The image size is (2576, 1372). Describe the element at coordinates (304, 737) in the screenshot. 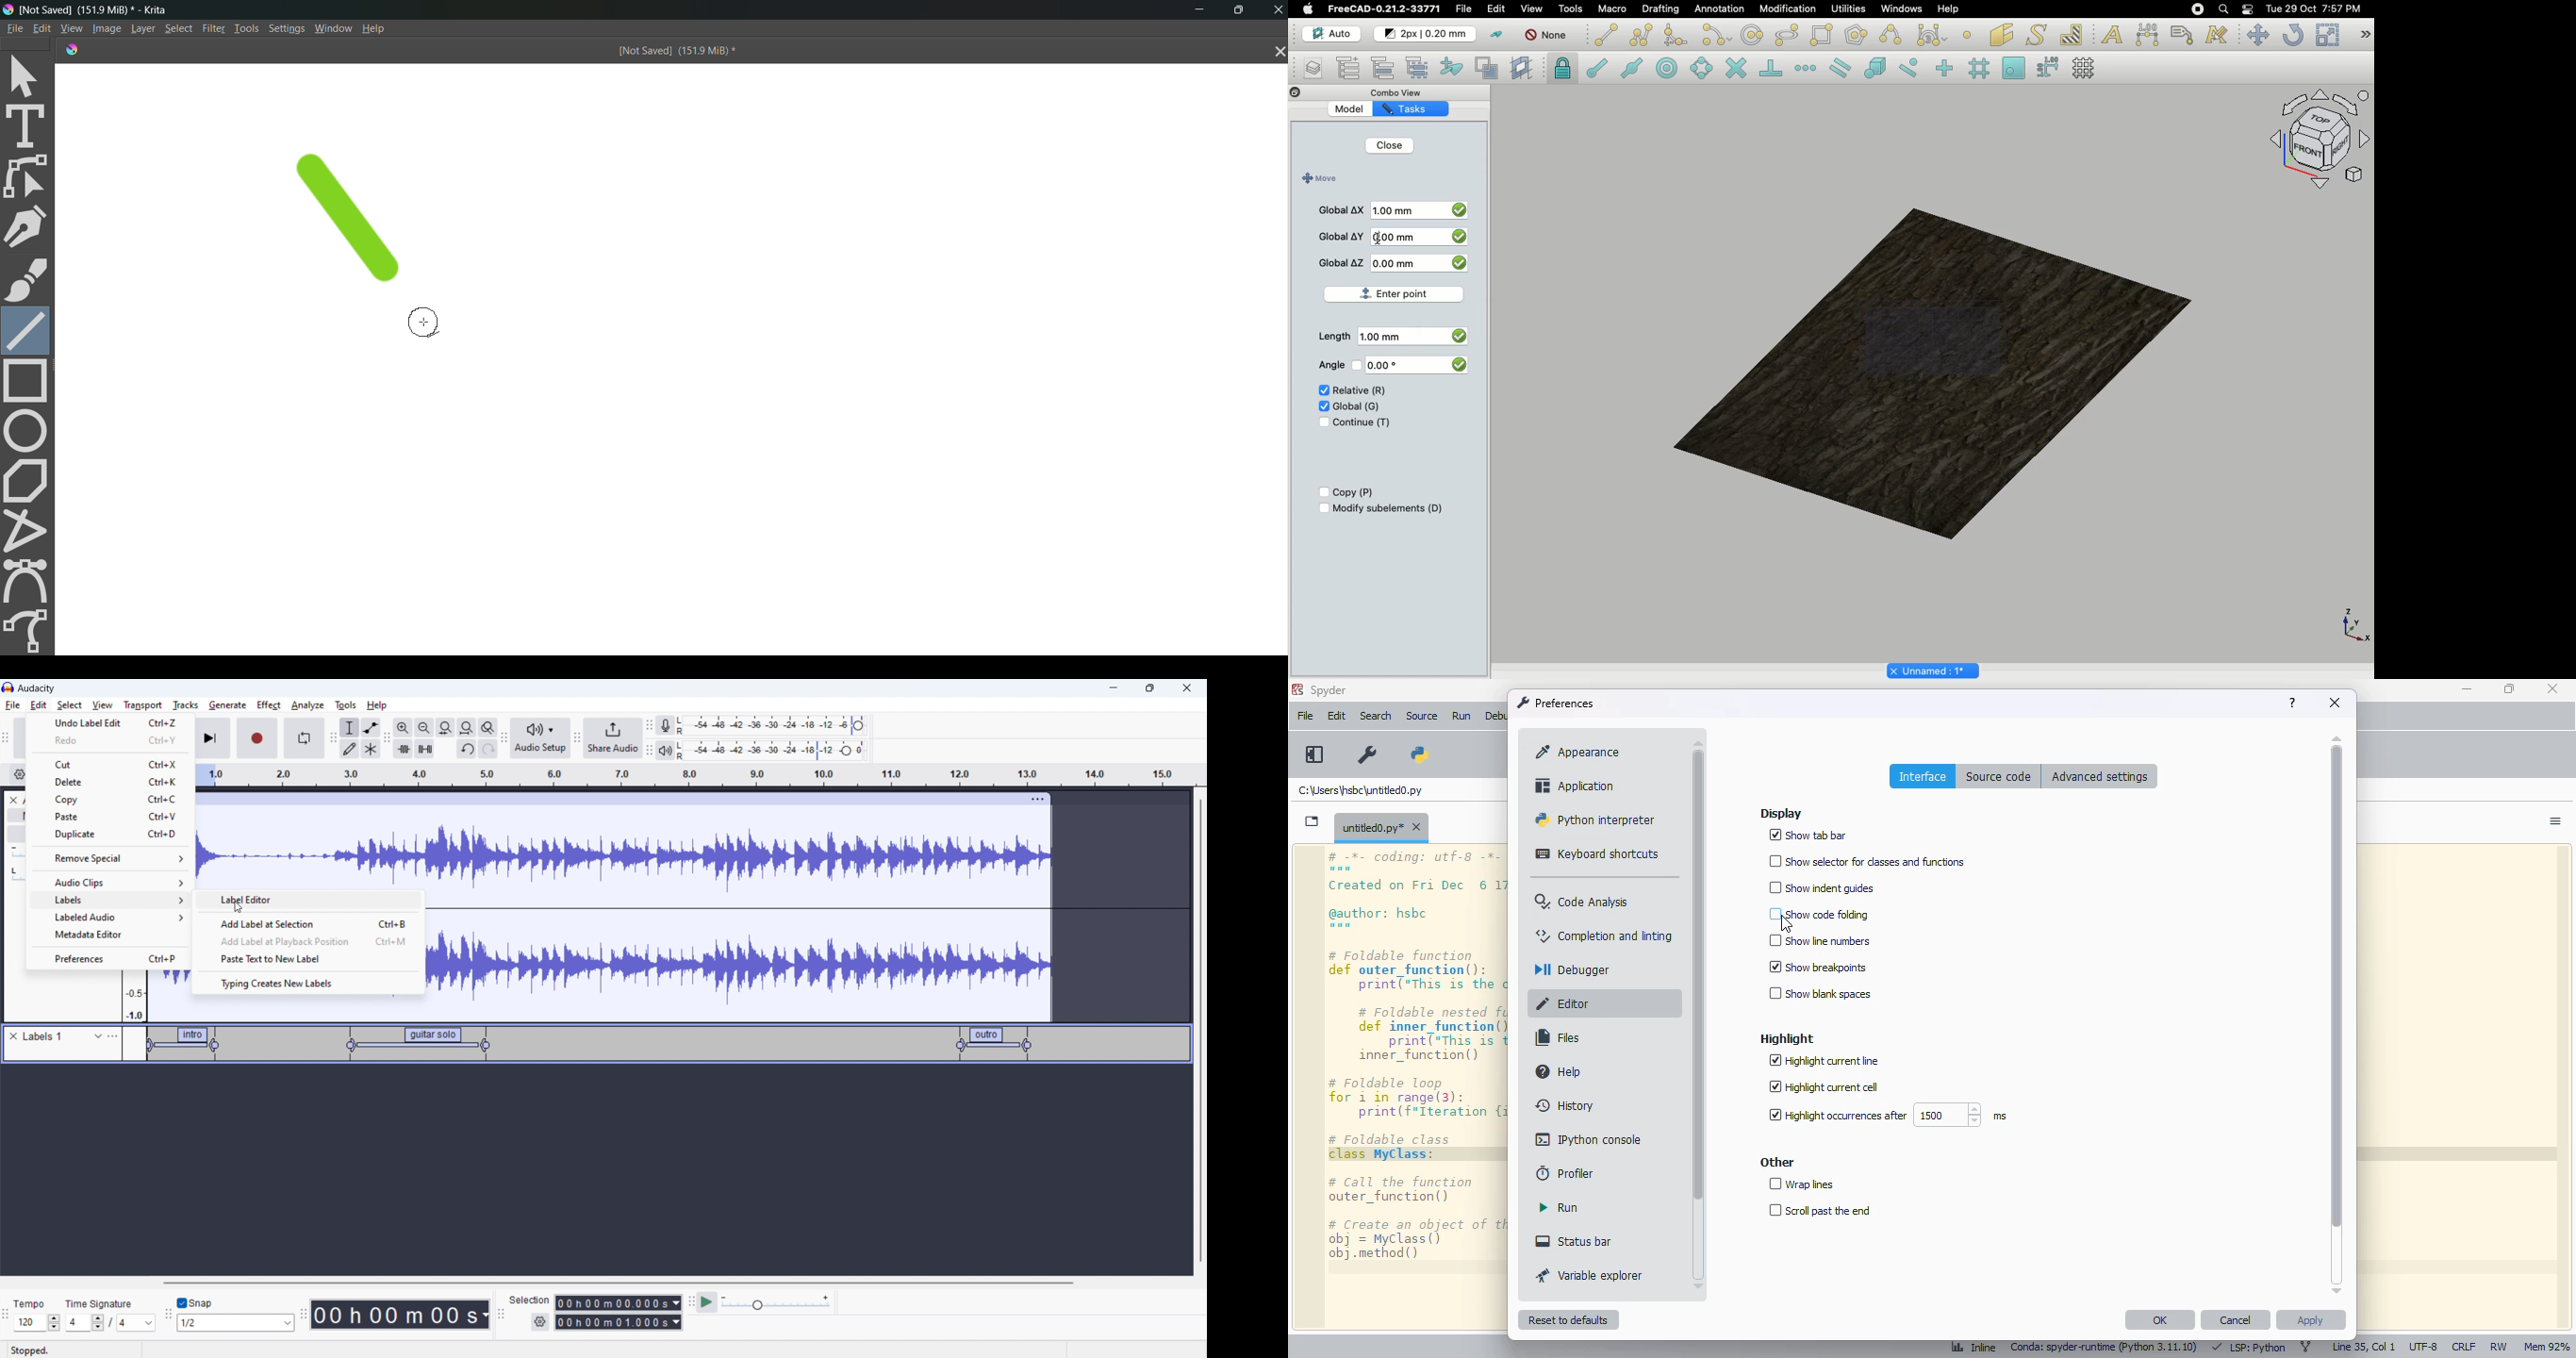

I see `enable loop` at that location.